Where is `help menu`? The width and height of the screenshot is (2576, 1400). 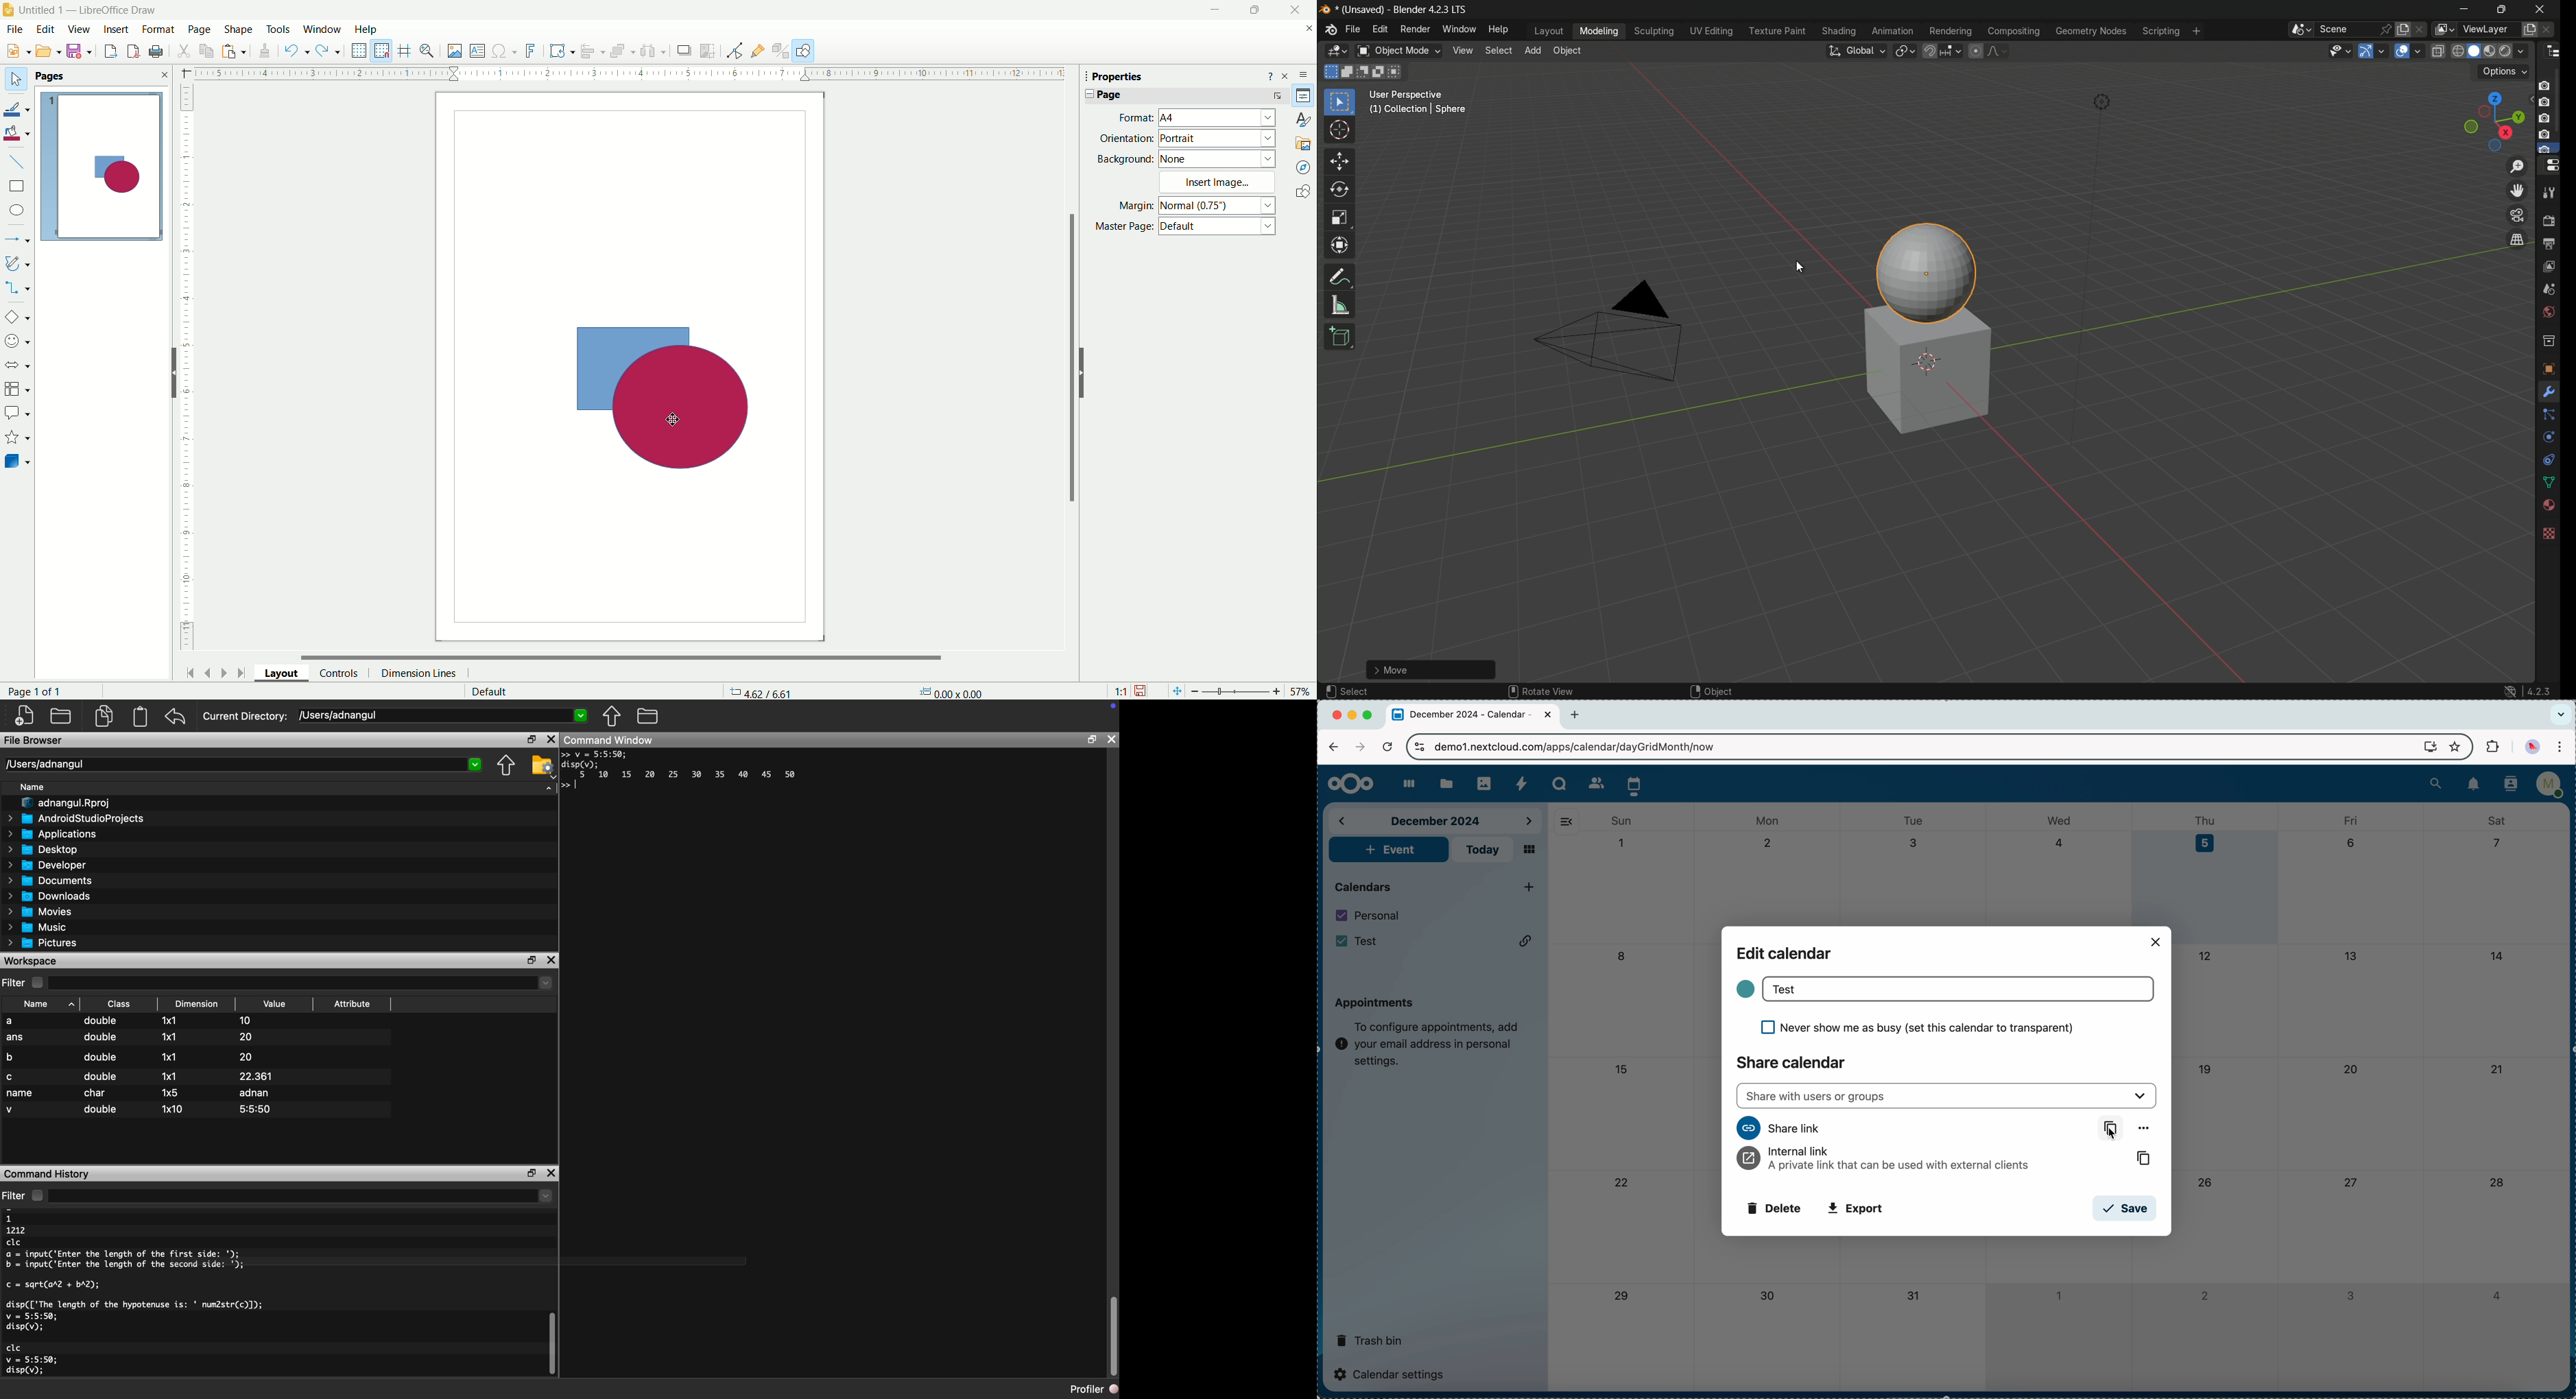
help menu is located at coordinates (1498, 28).